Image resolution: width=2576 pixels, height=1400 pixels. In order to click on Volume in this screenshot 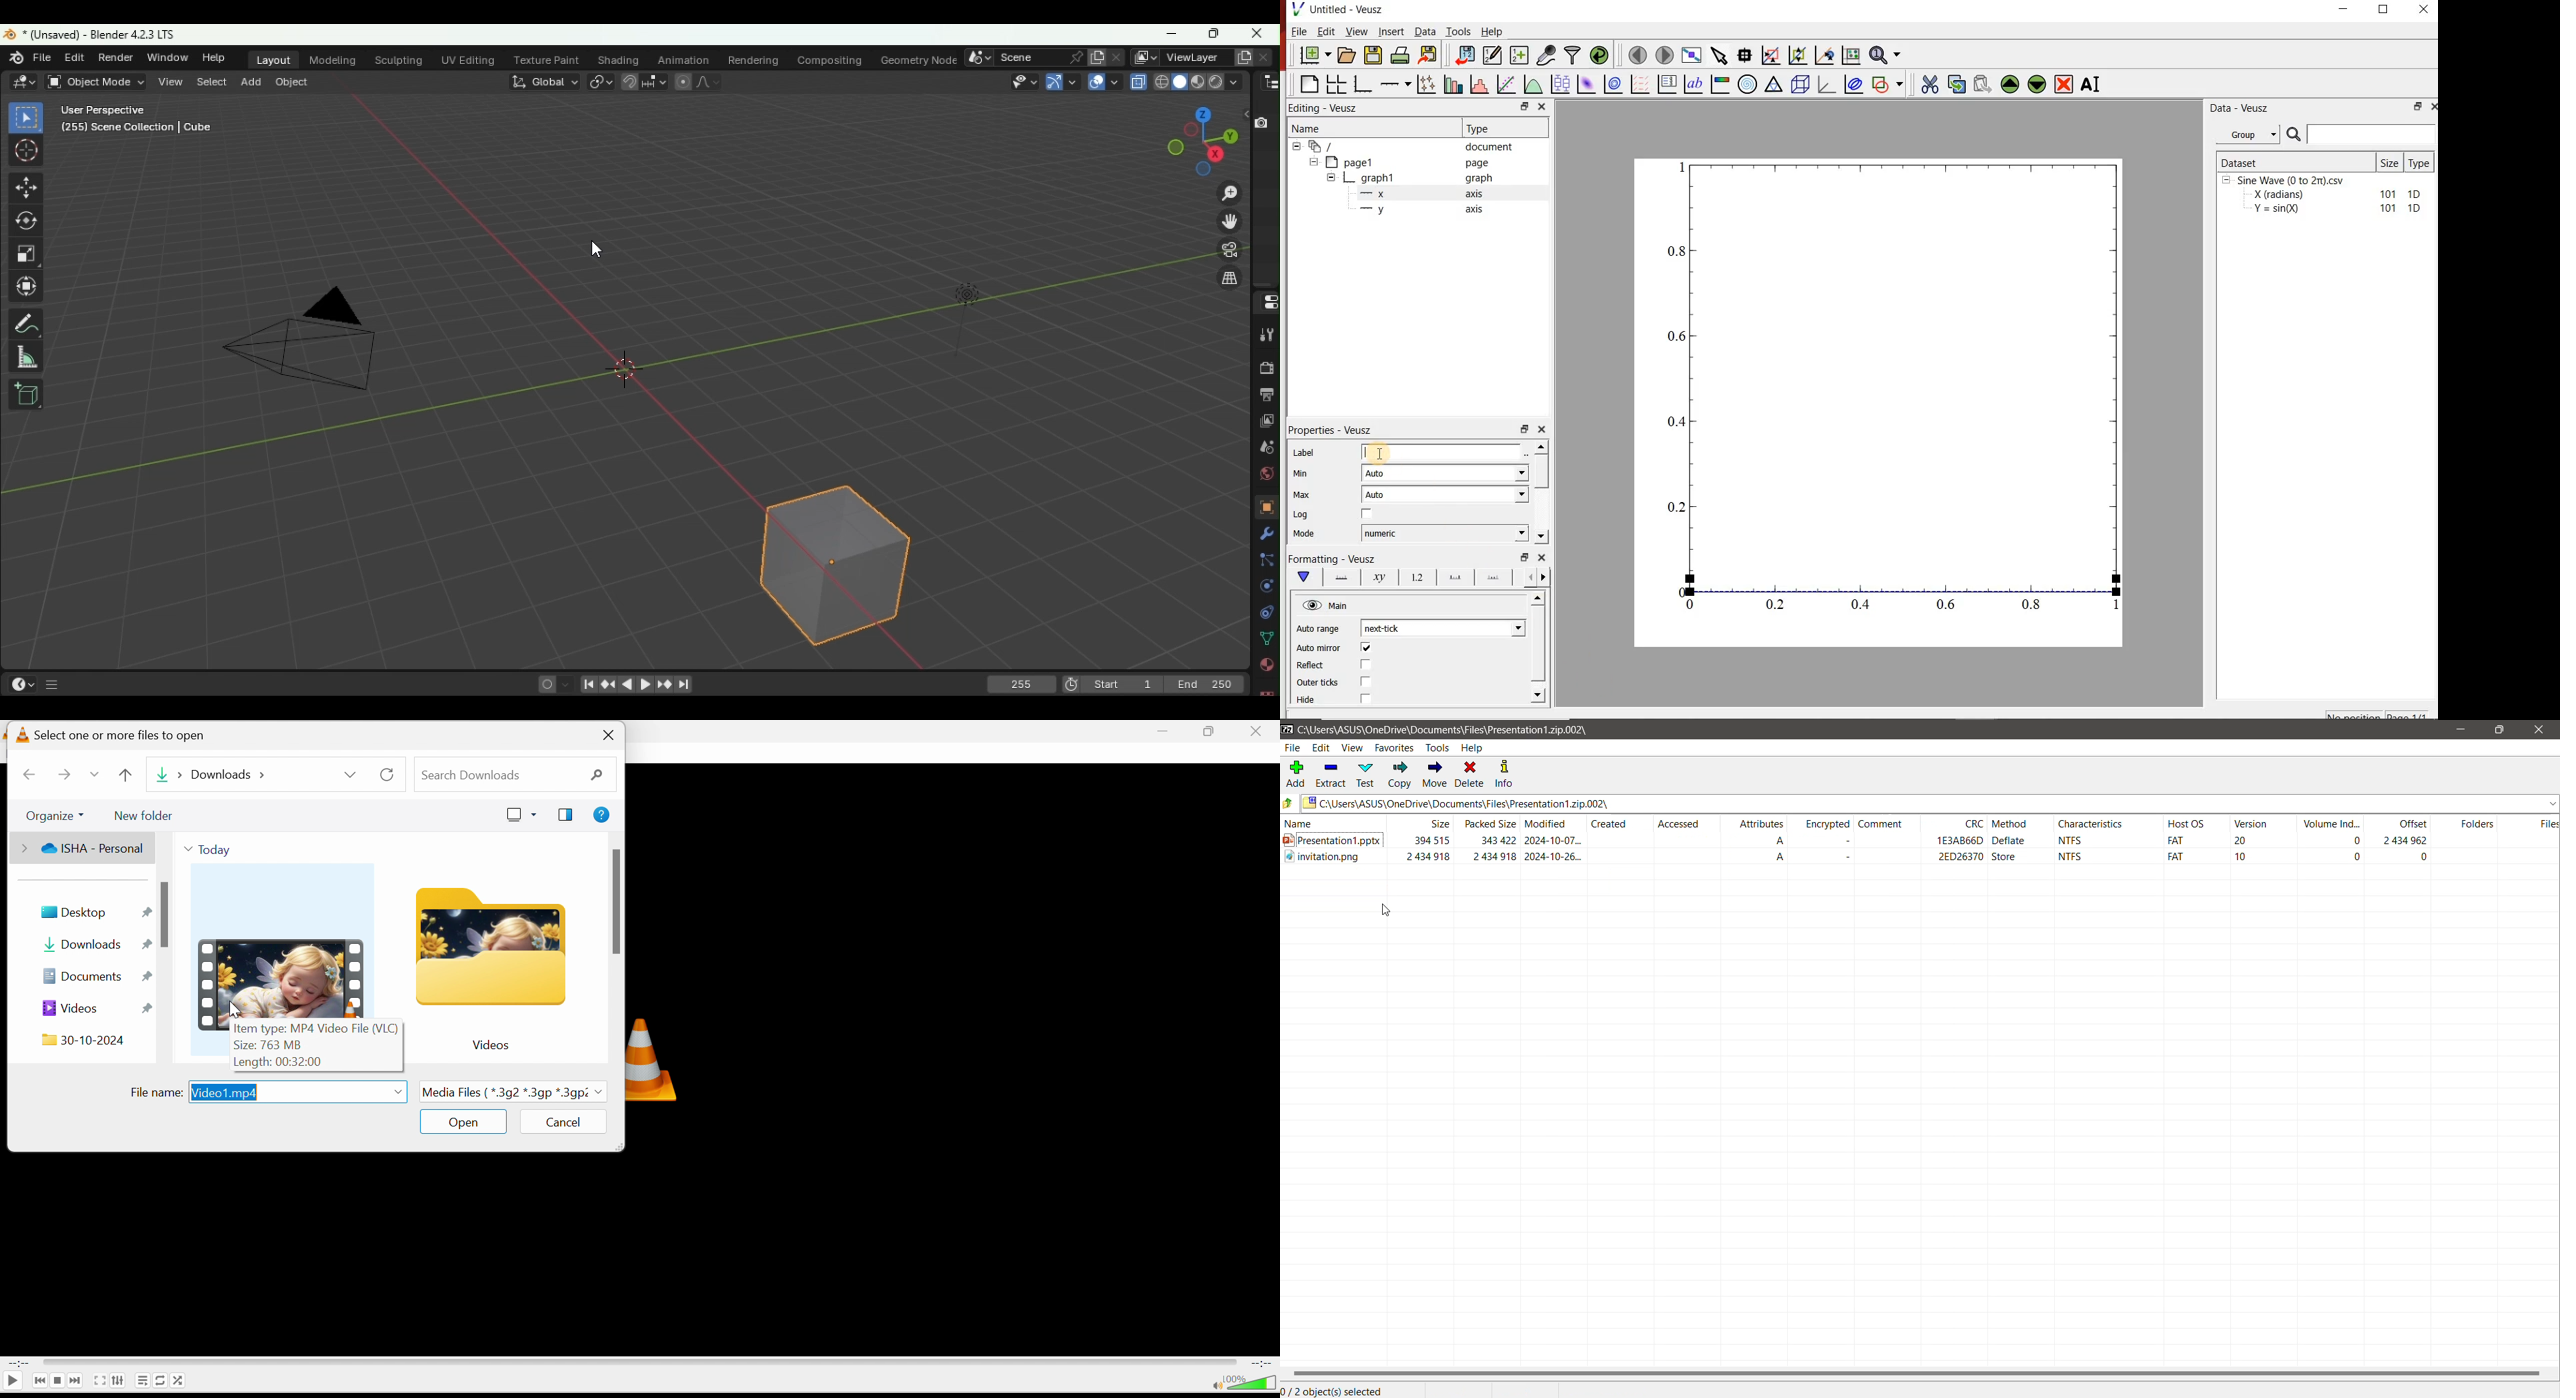, I will do `click(1253, 1383)`.